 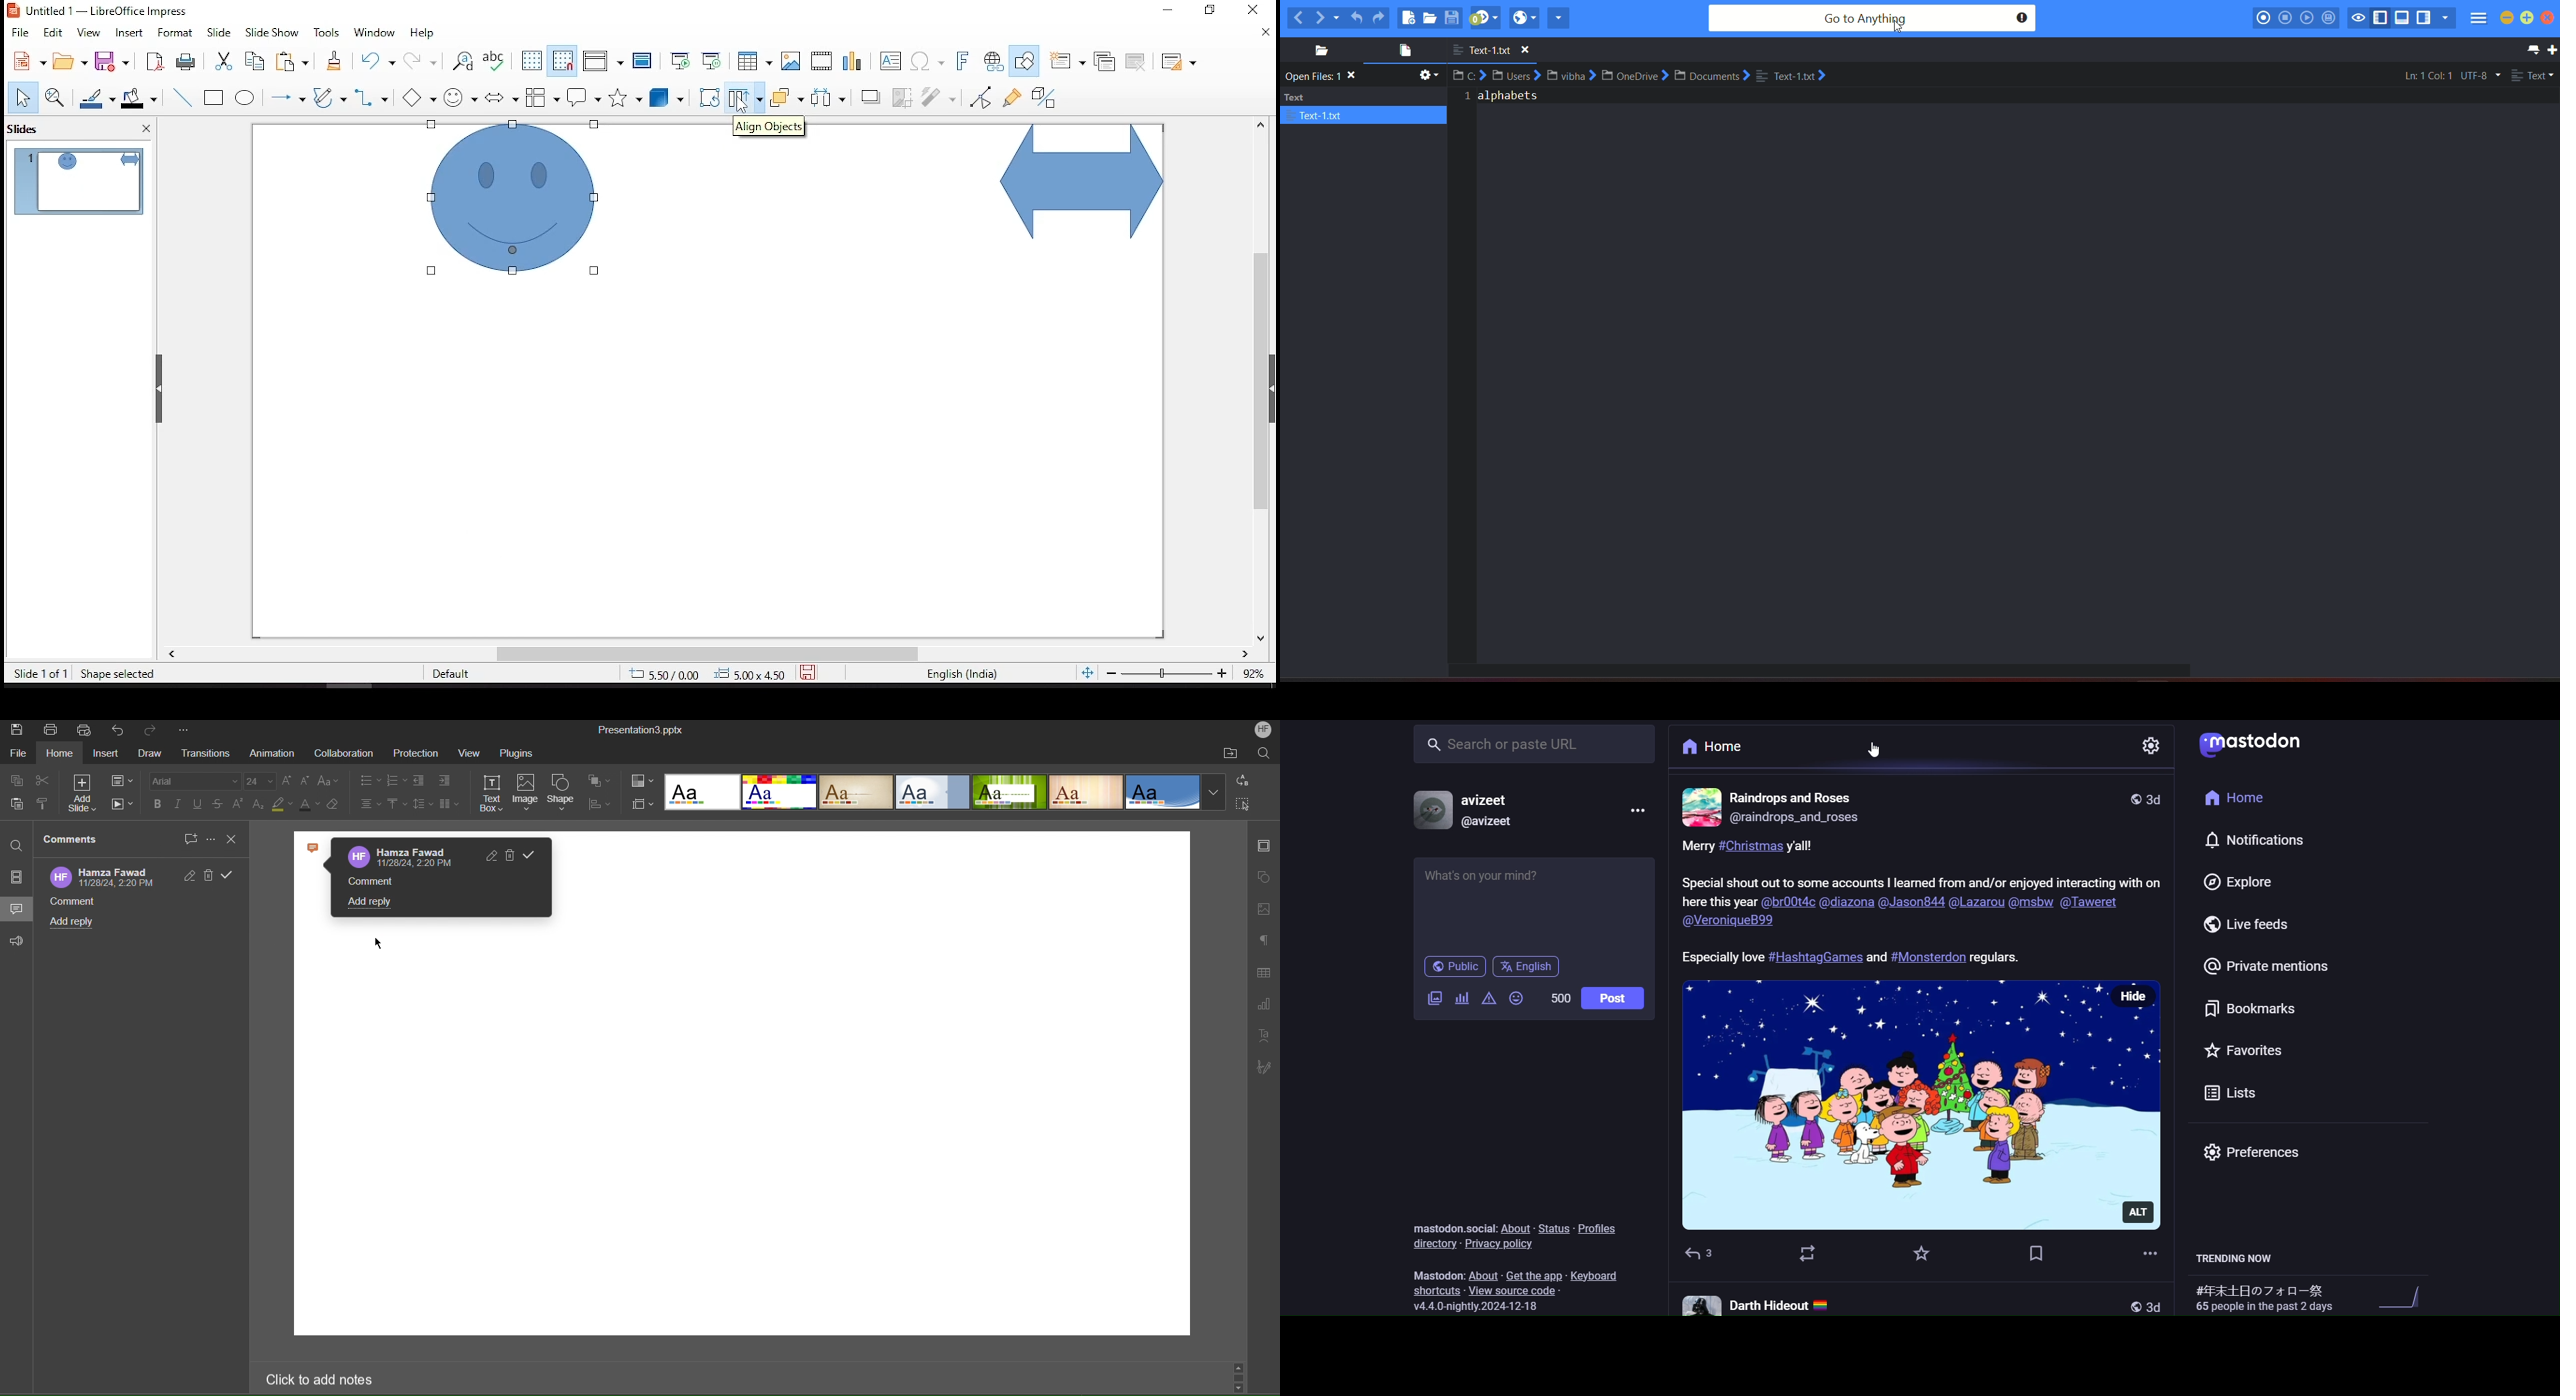 What do you see at coordinates (1432, 1245) in the screenshot?
I see `directory` at bounding box center [1432, 1245].